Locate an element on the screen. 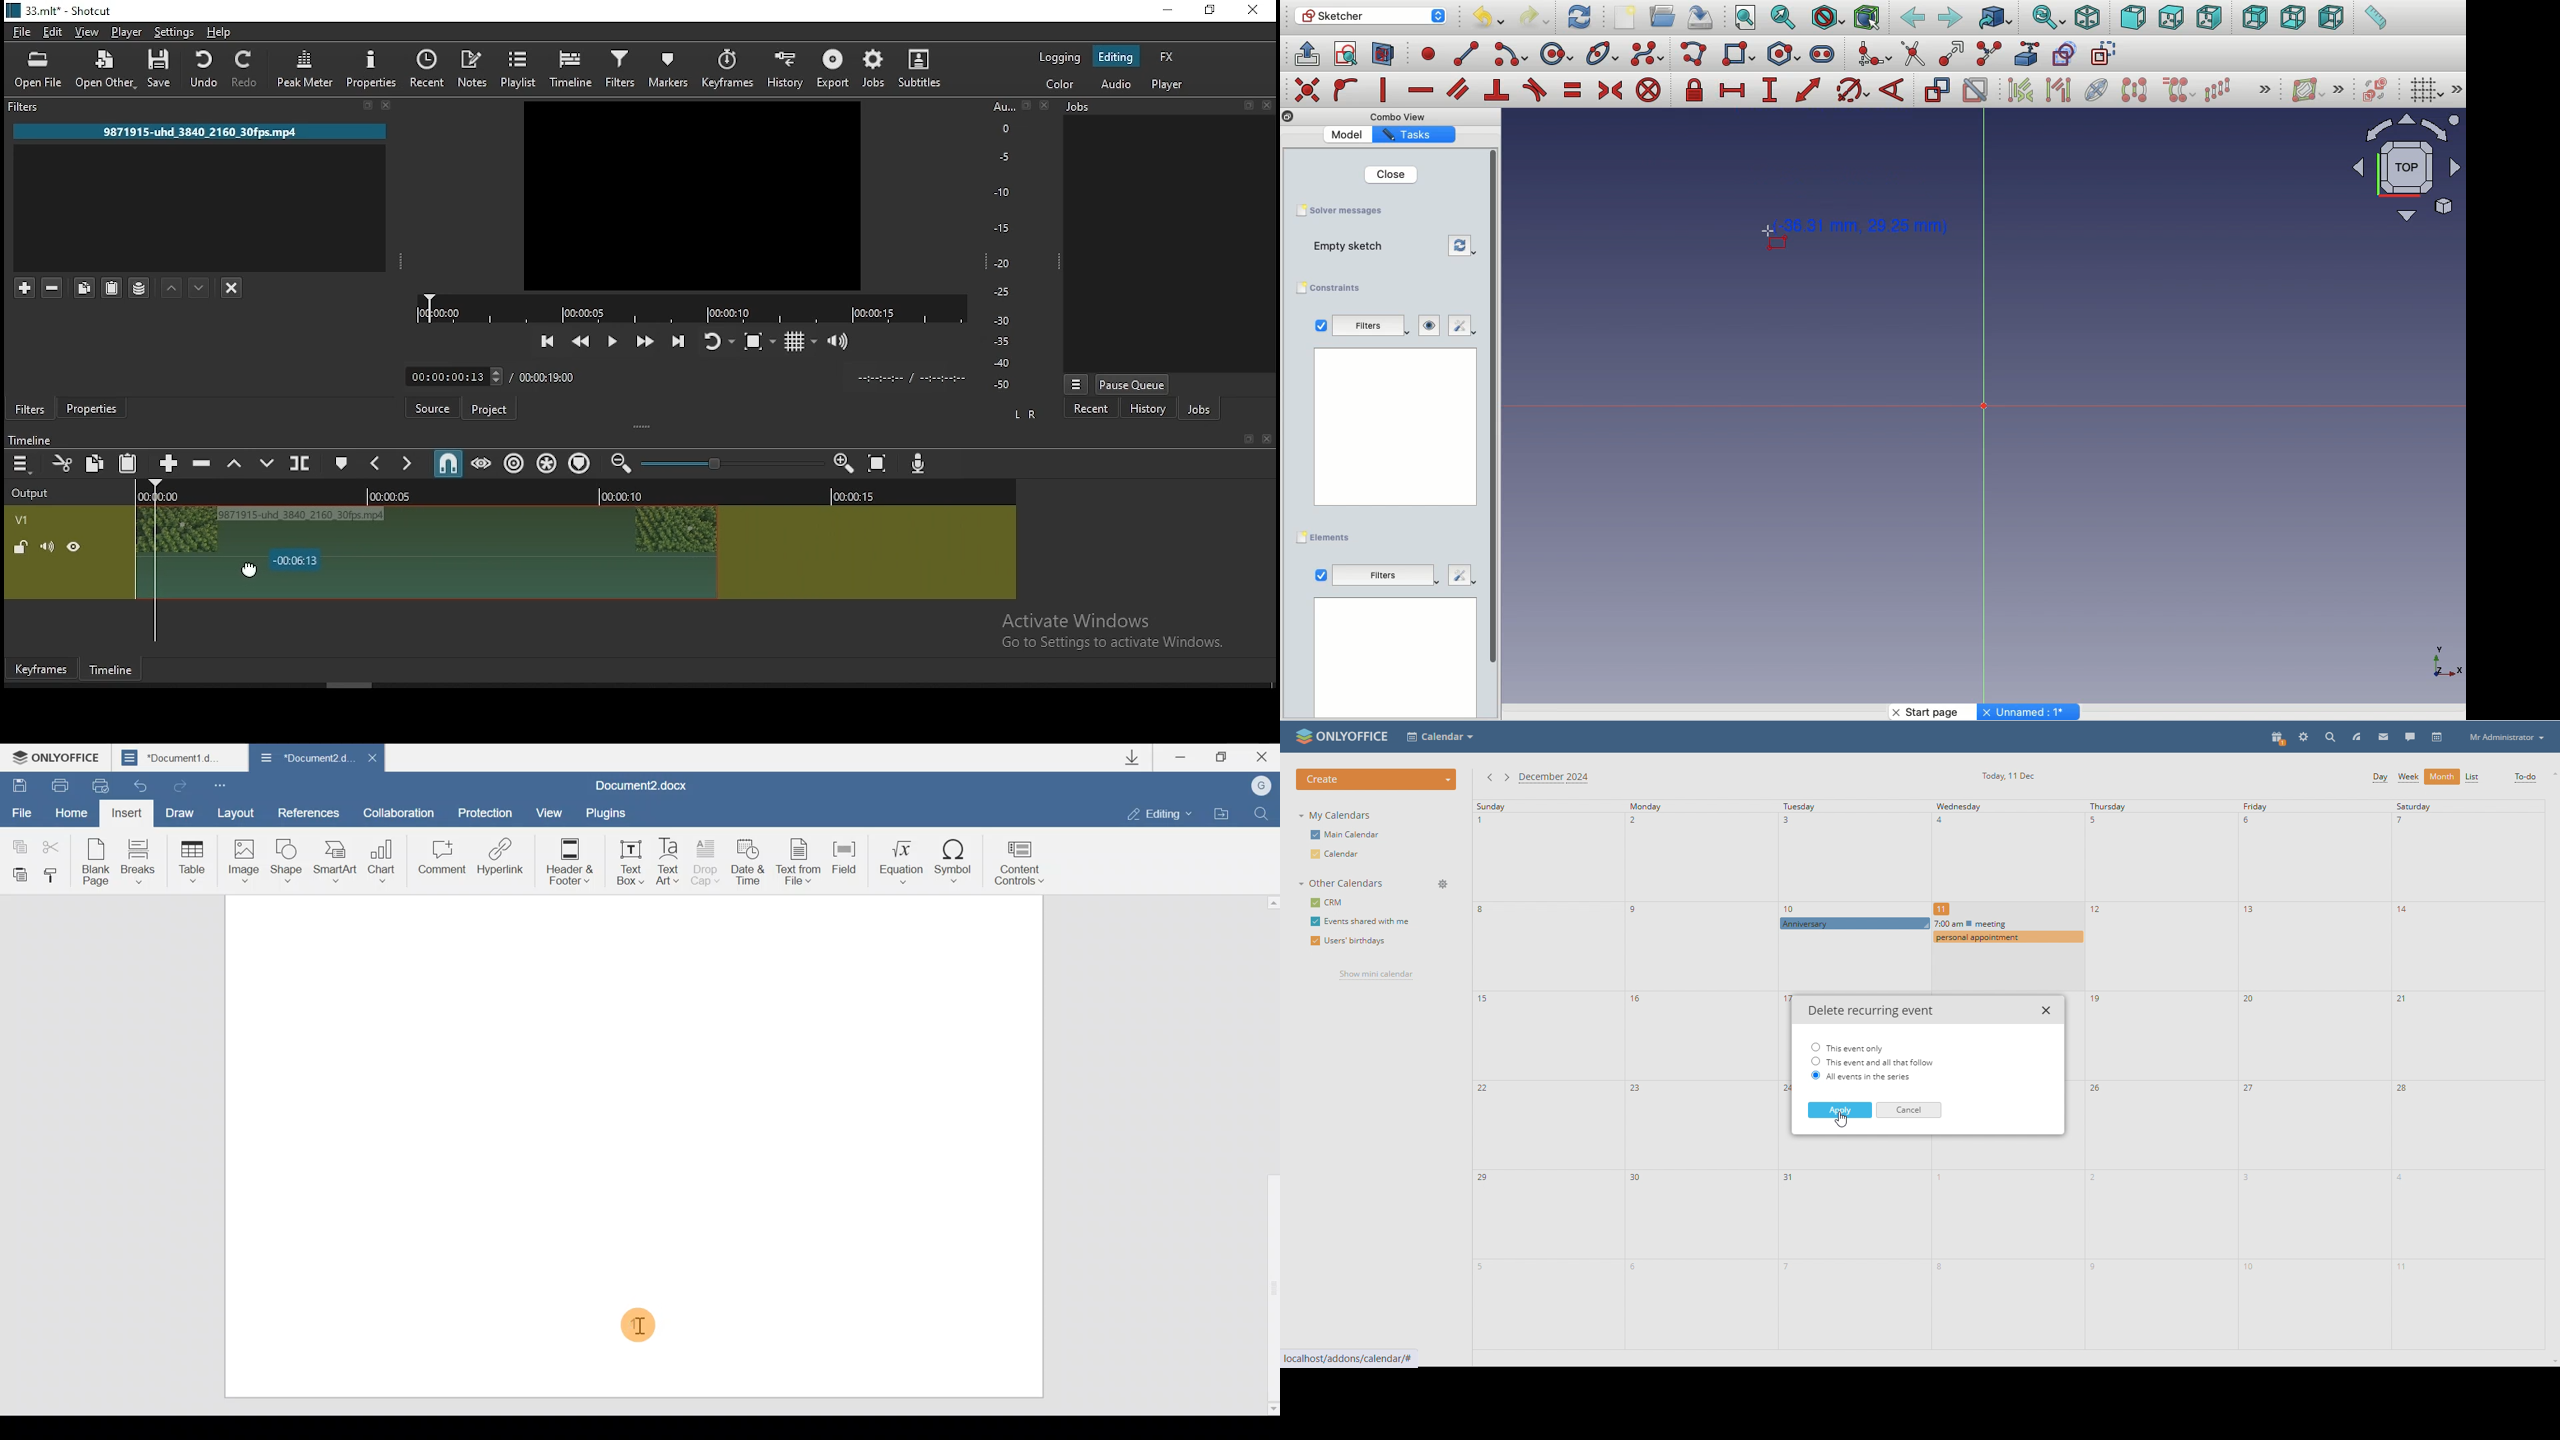 Image resolution: width=2576 pixels, height=1456 pixels. undo is located at coordinates (204, 70).